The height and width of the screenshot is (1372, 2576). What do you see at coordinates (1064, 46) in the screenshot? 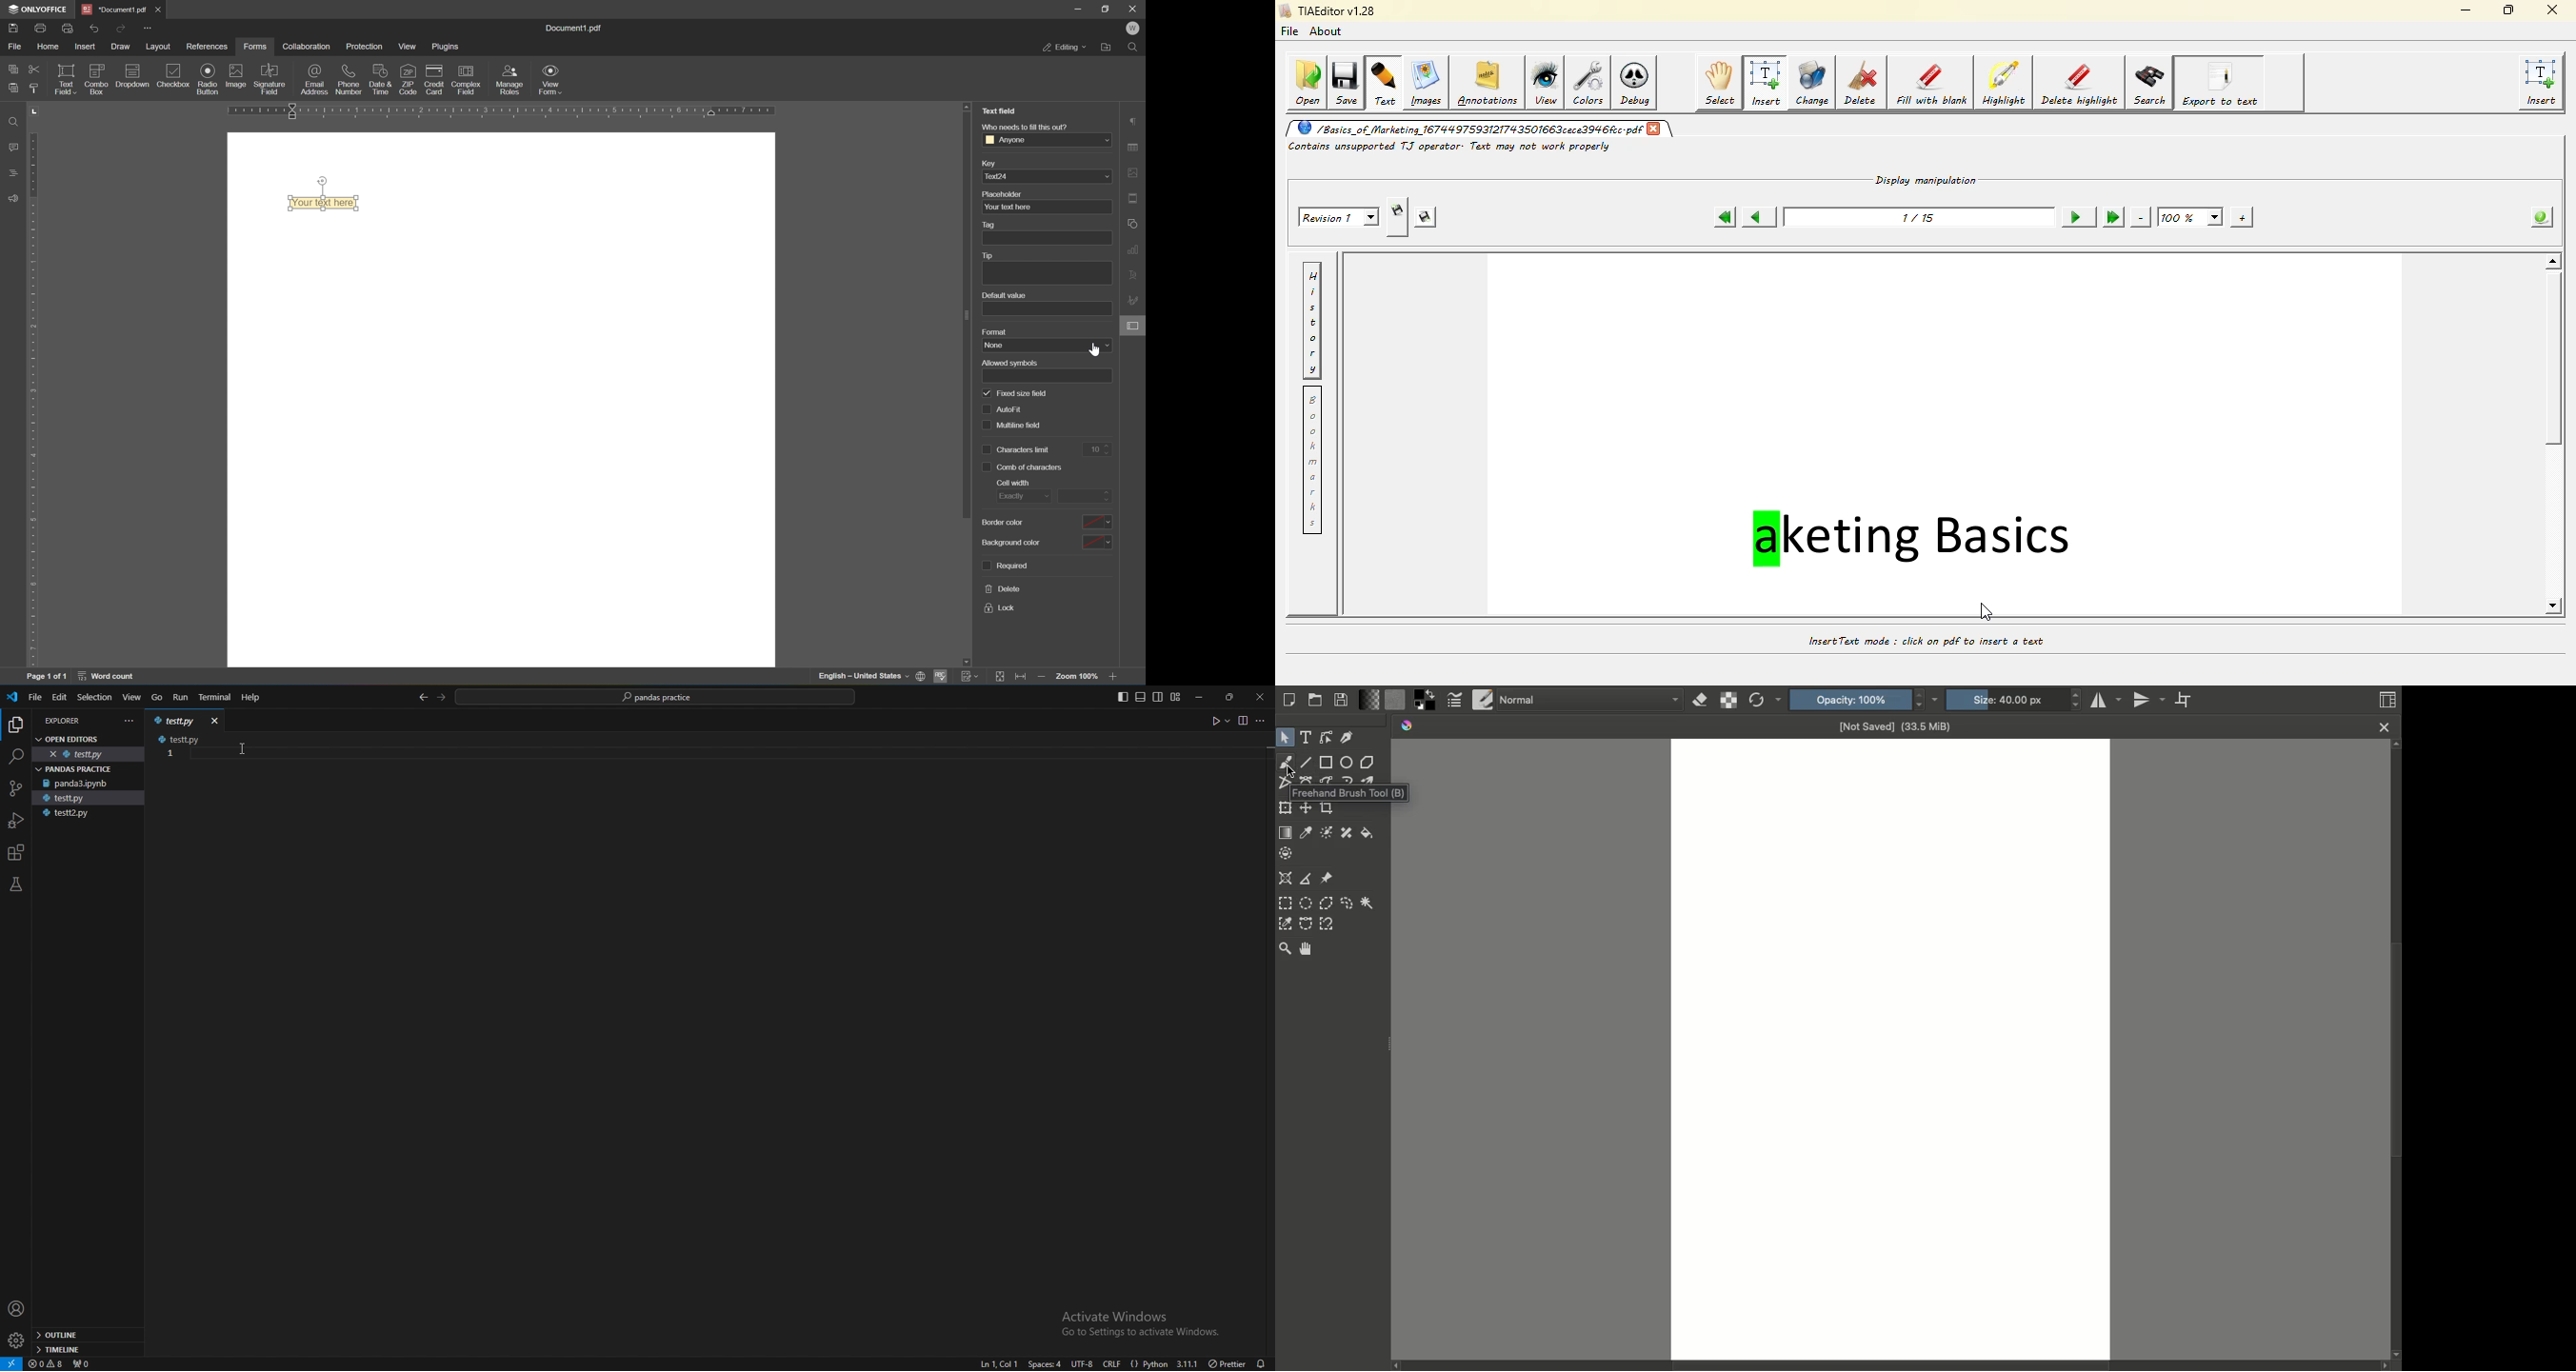
I see `editing` at bounding box center [1064, 46].